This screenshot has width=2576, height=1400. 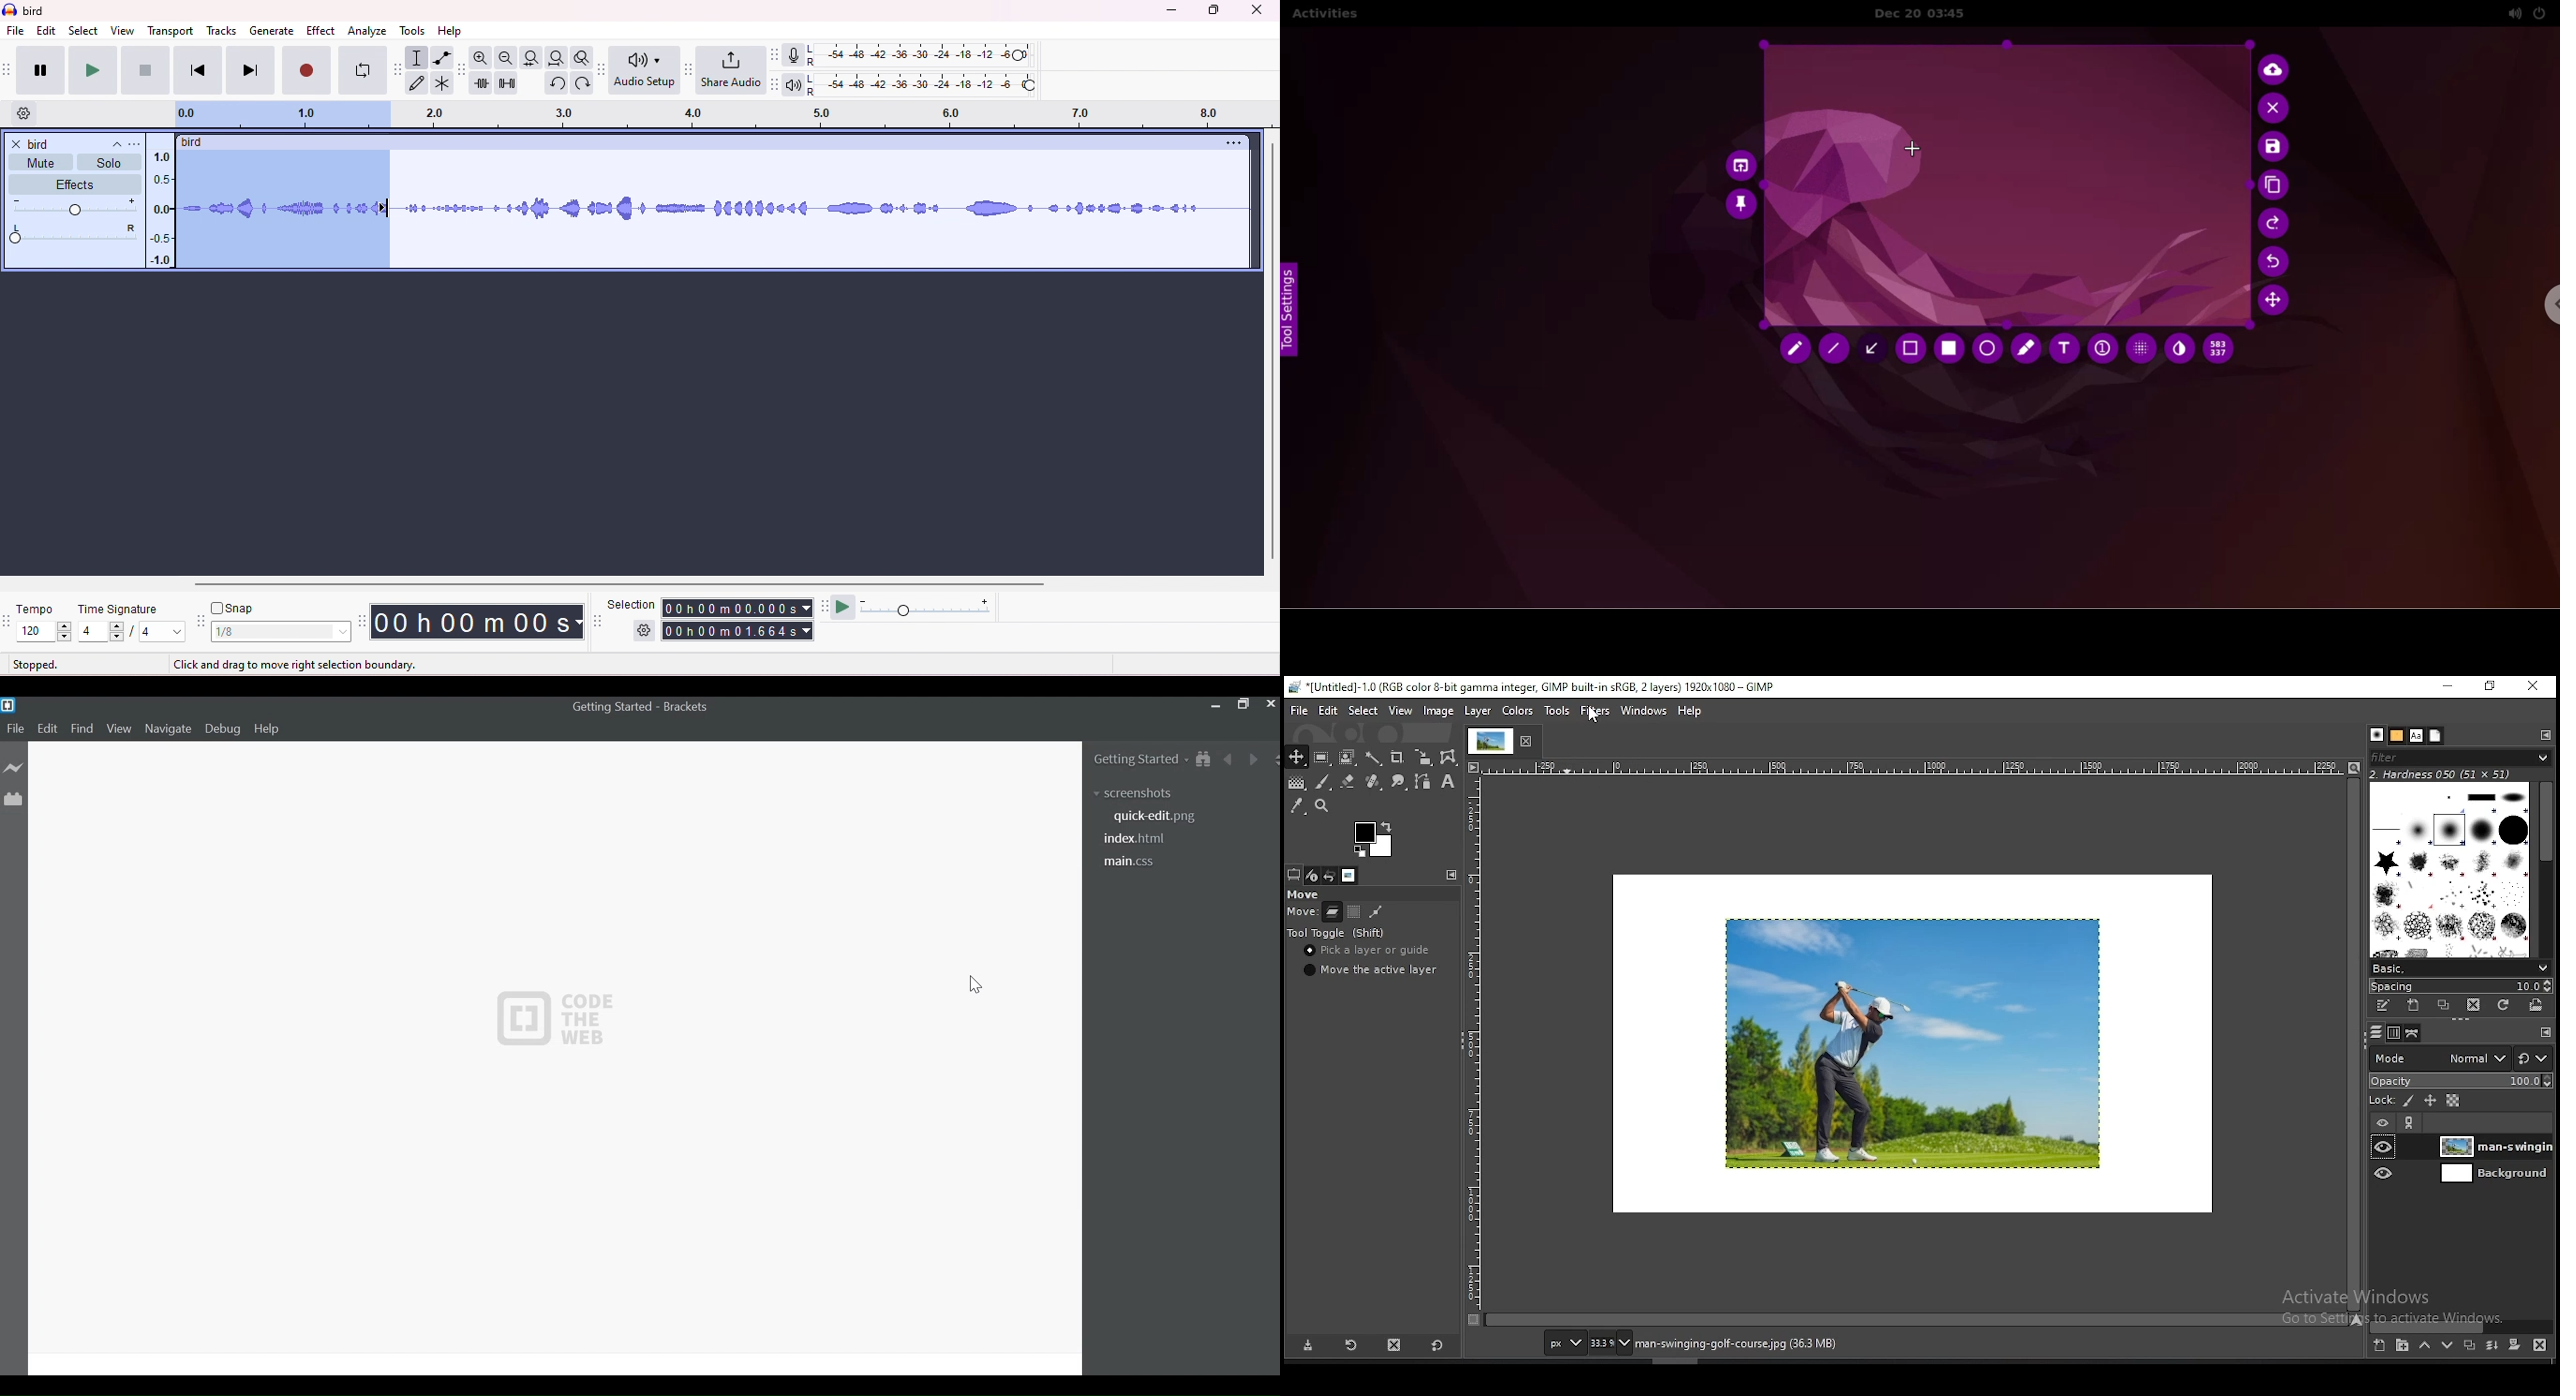 I want to click on track title, so click(x=137, y=143).